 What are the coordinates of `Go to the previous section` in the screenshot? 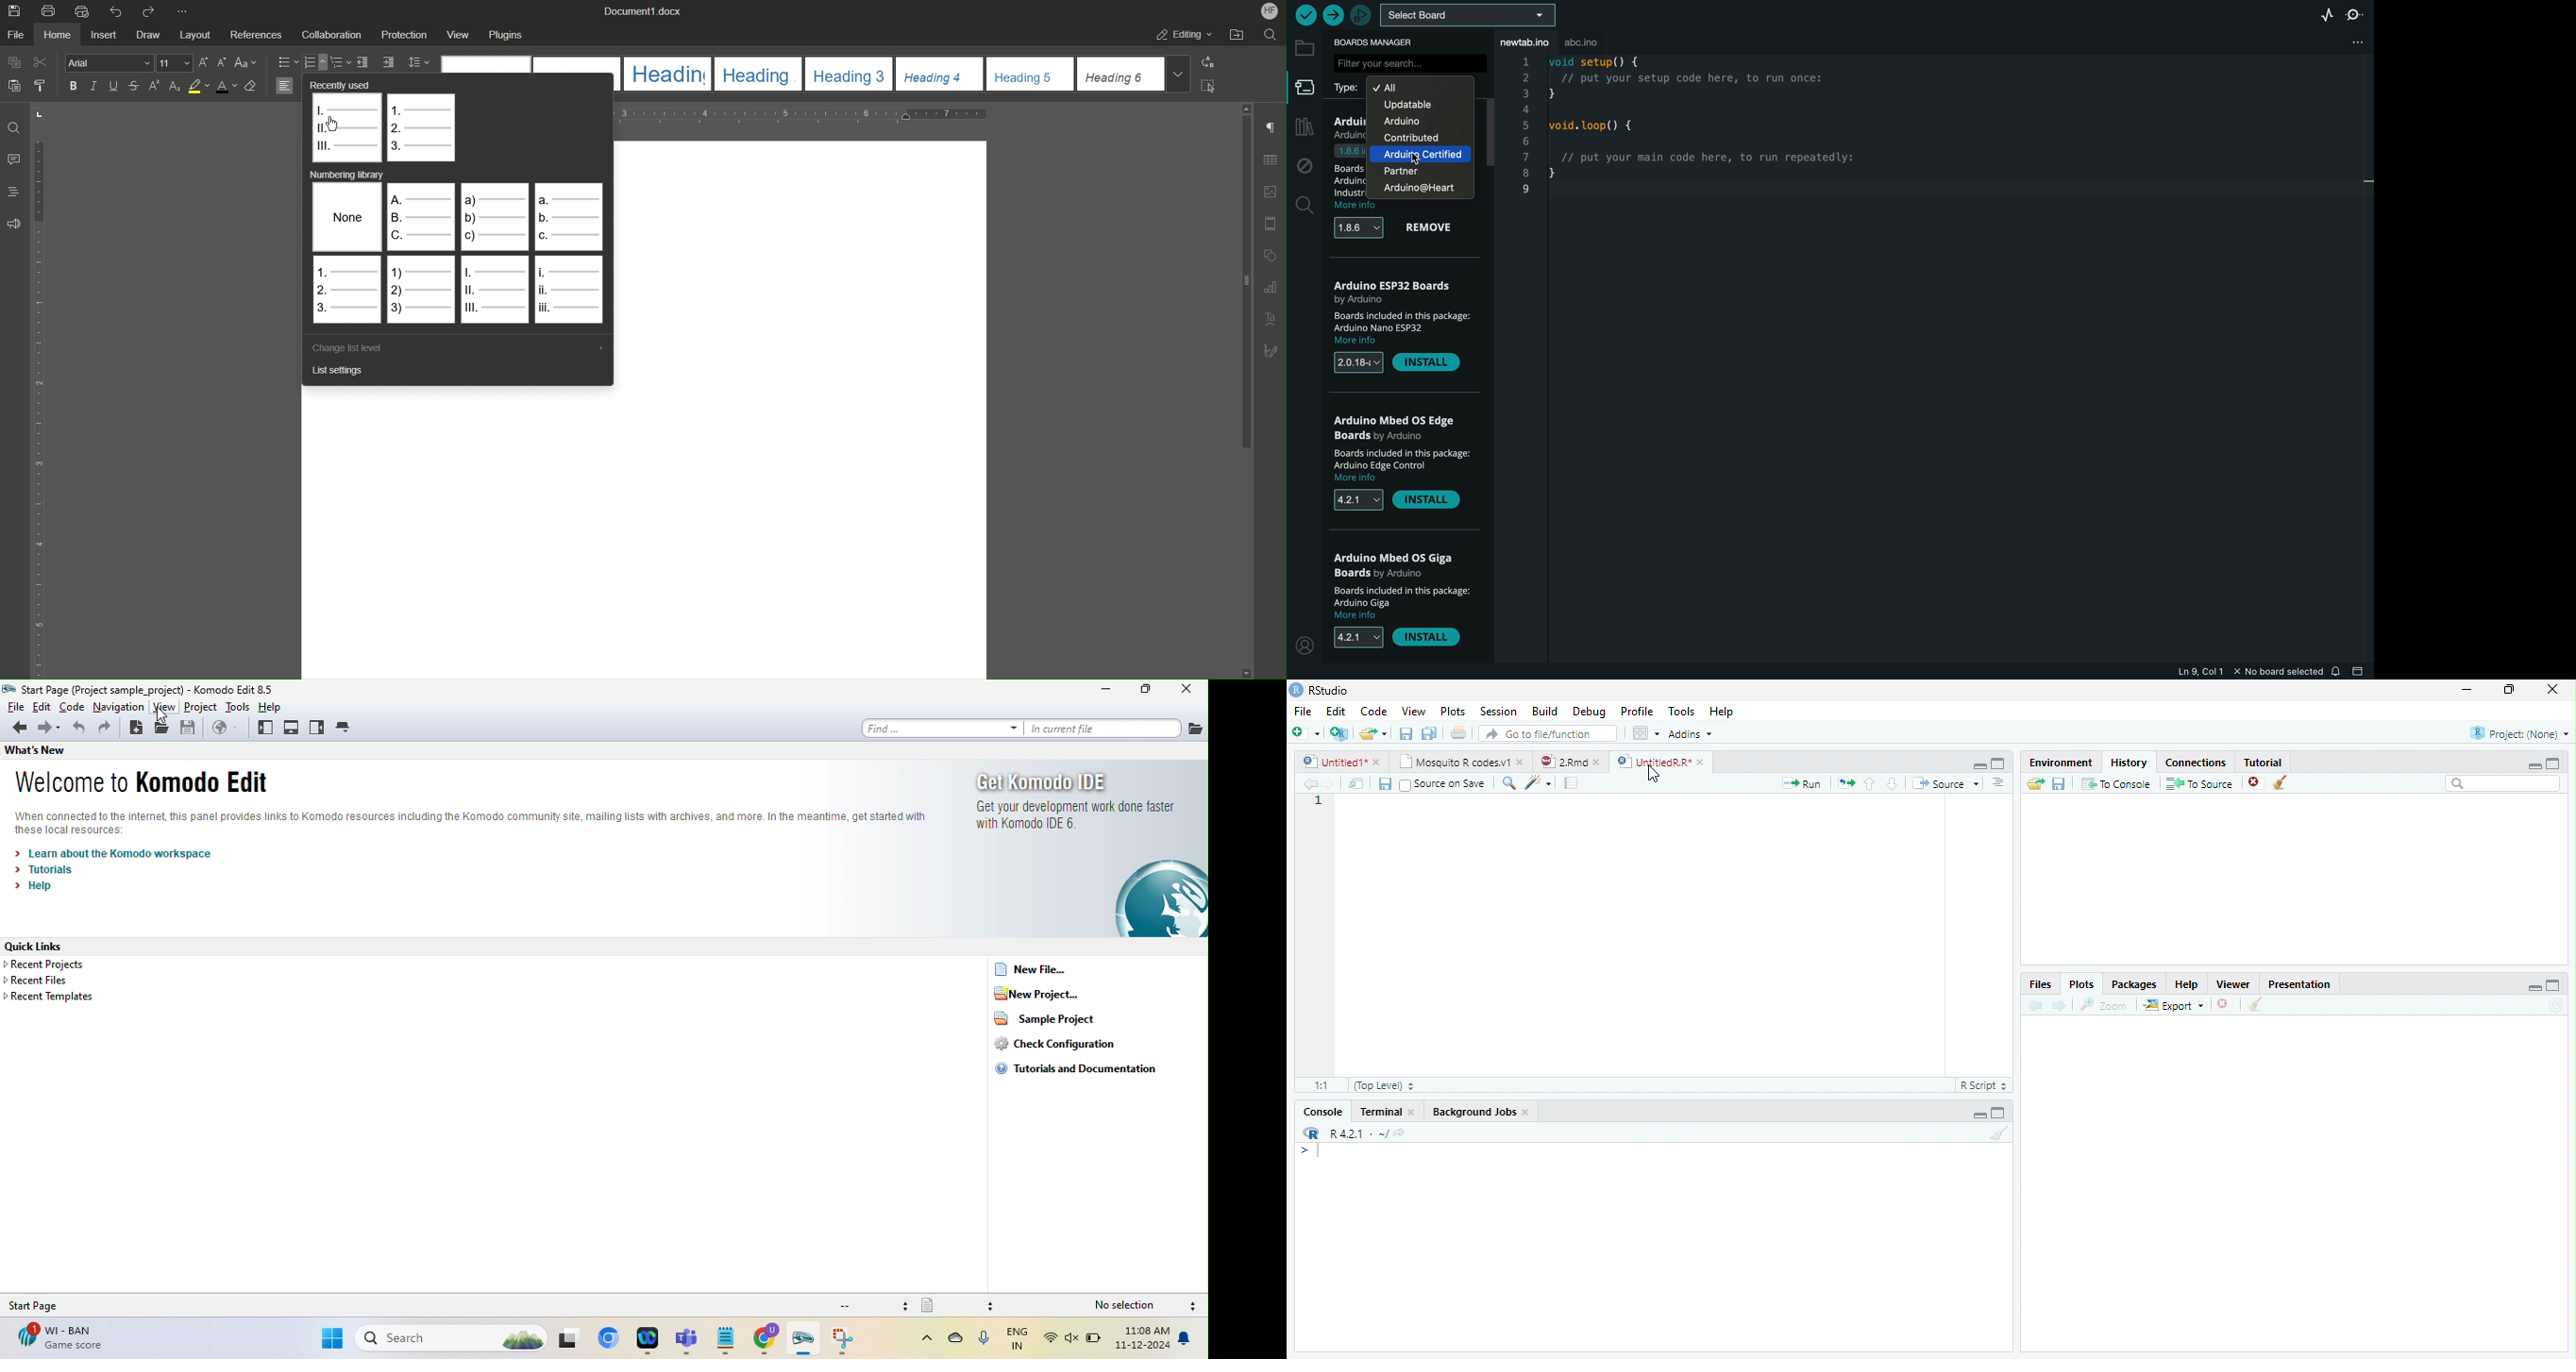 It's located at (1869, 784).